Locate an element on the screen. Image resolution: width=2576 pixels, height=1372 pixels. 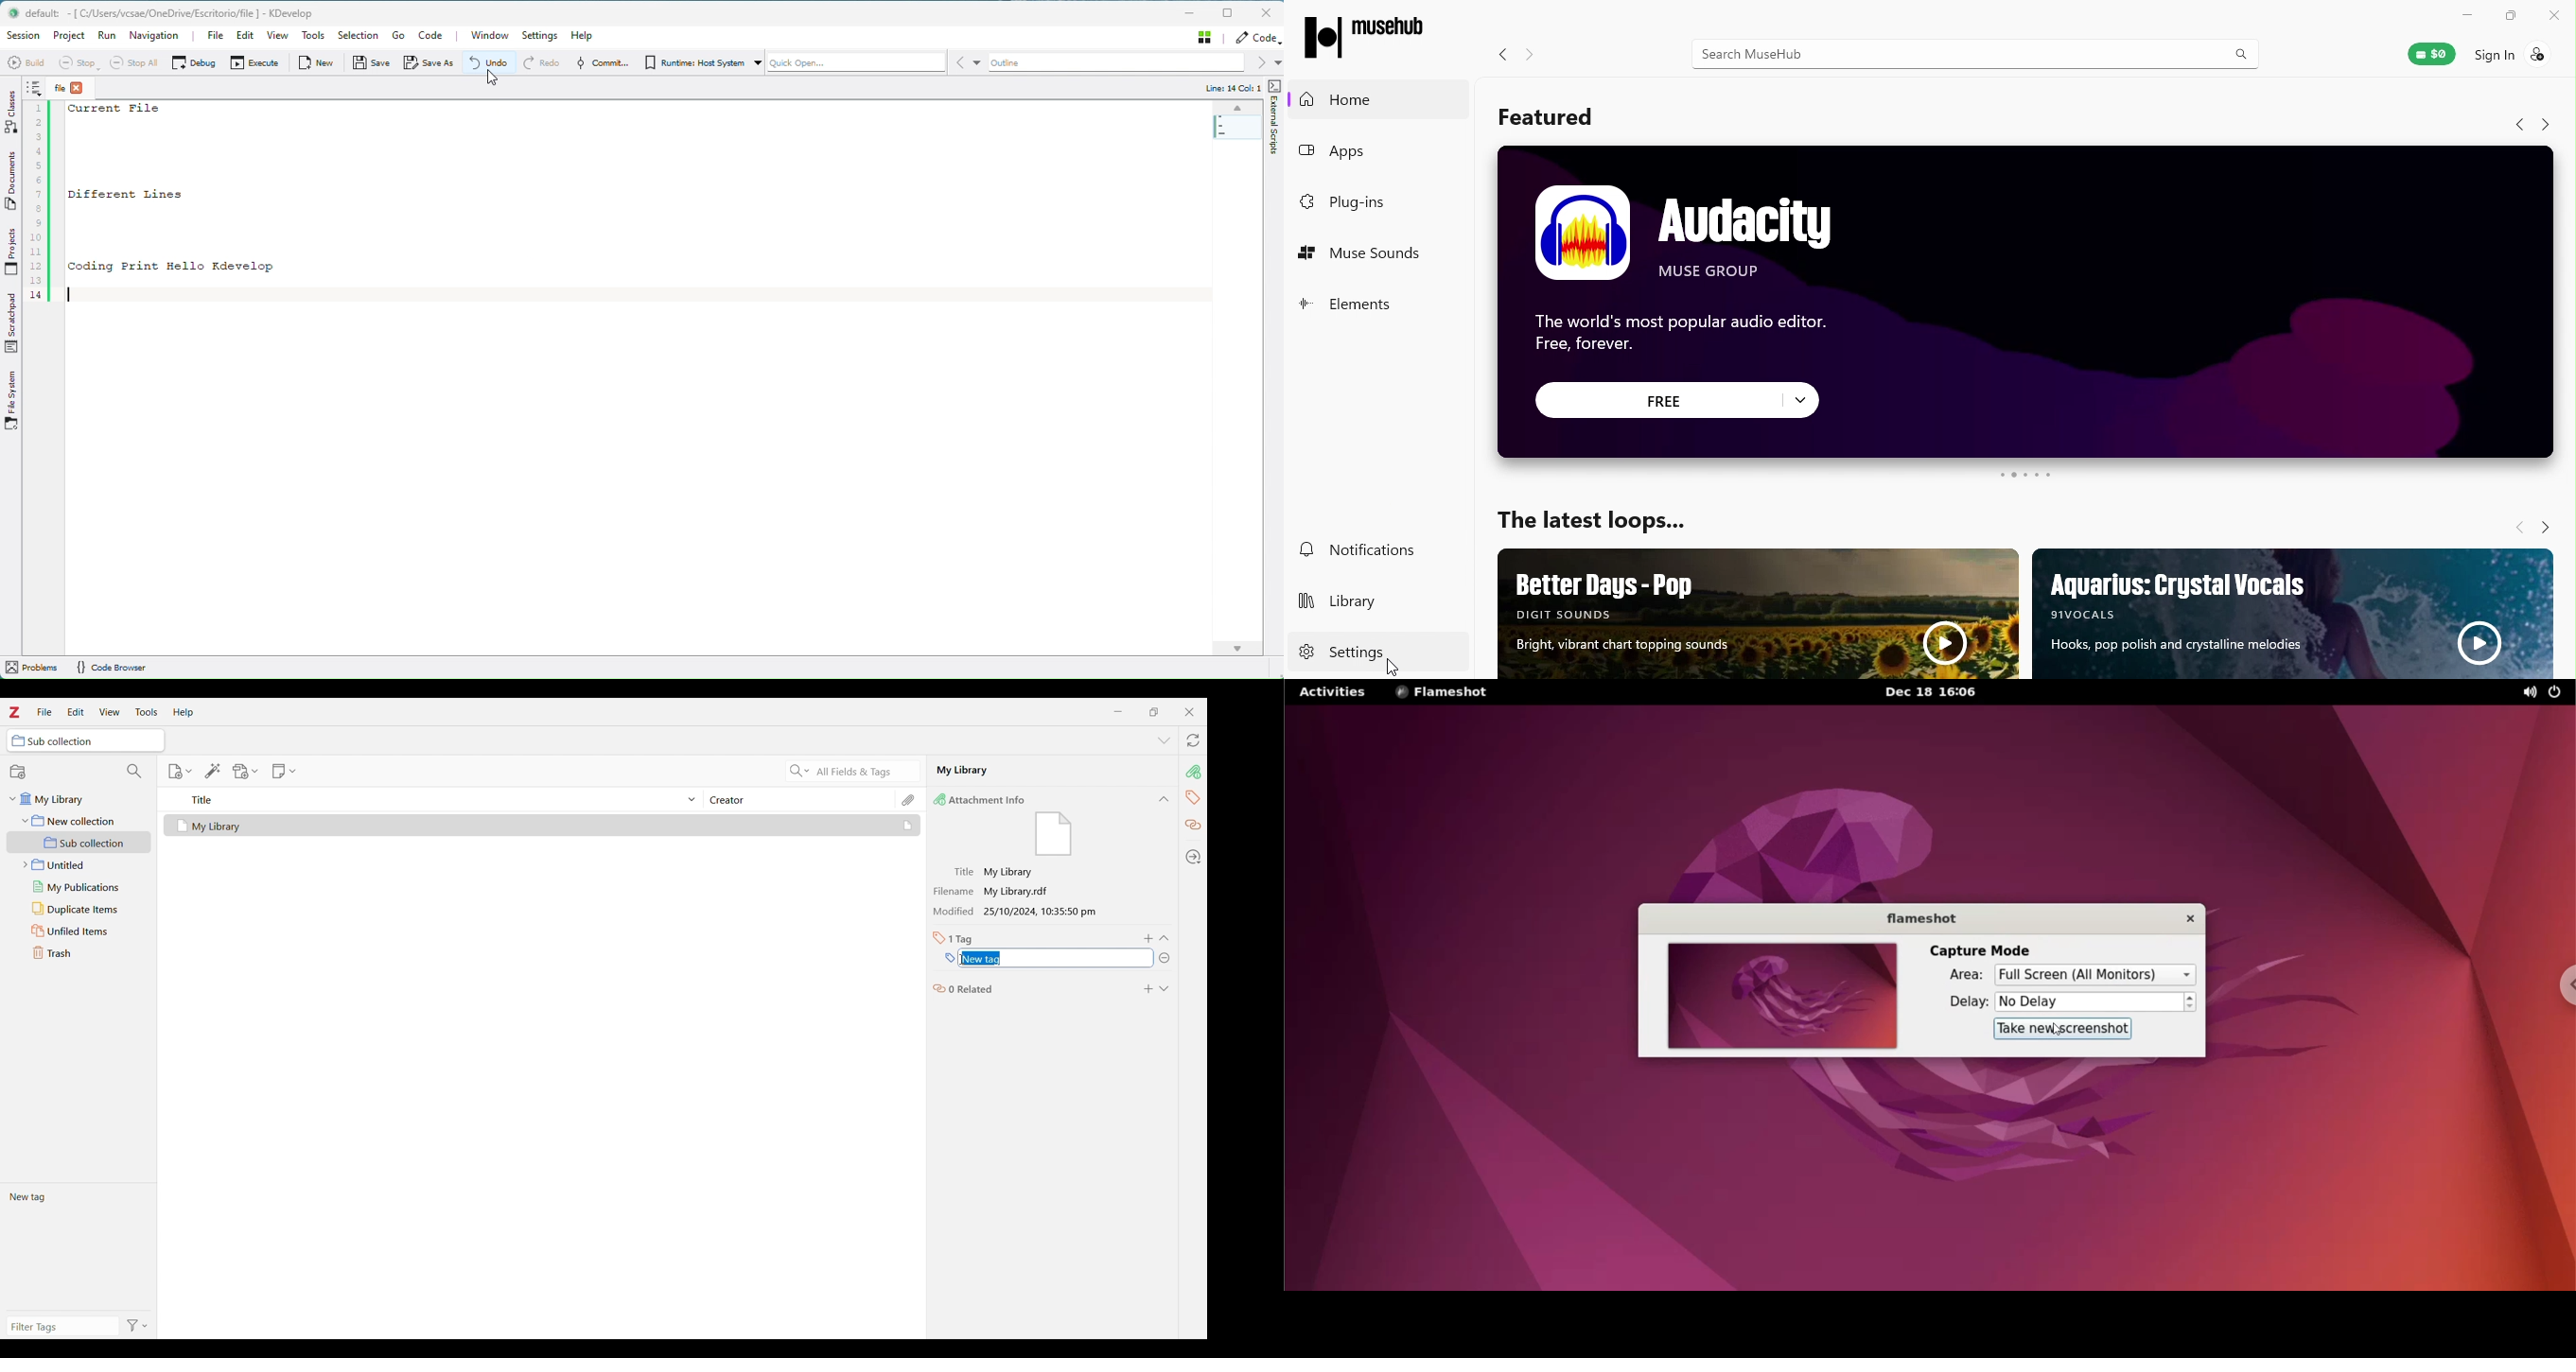
Muse wallet is located at coordinates (2423, 53).